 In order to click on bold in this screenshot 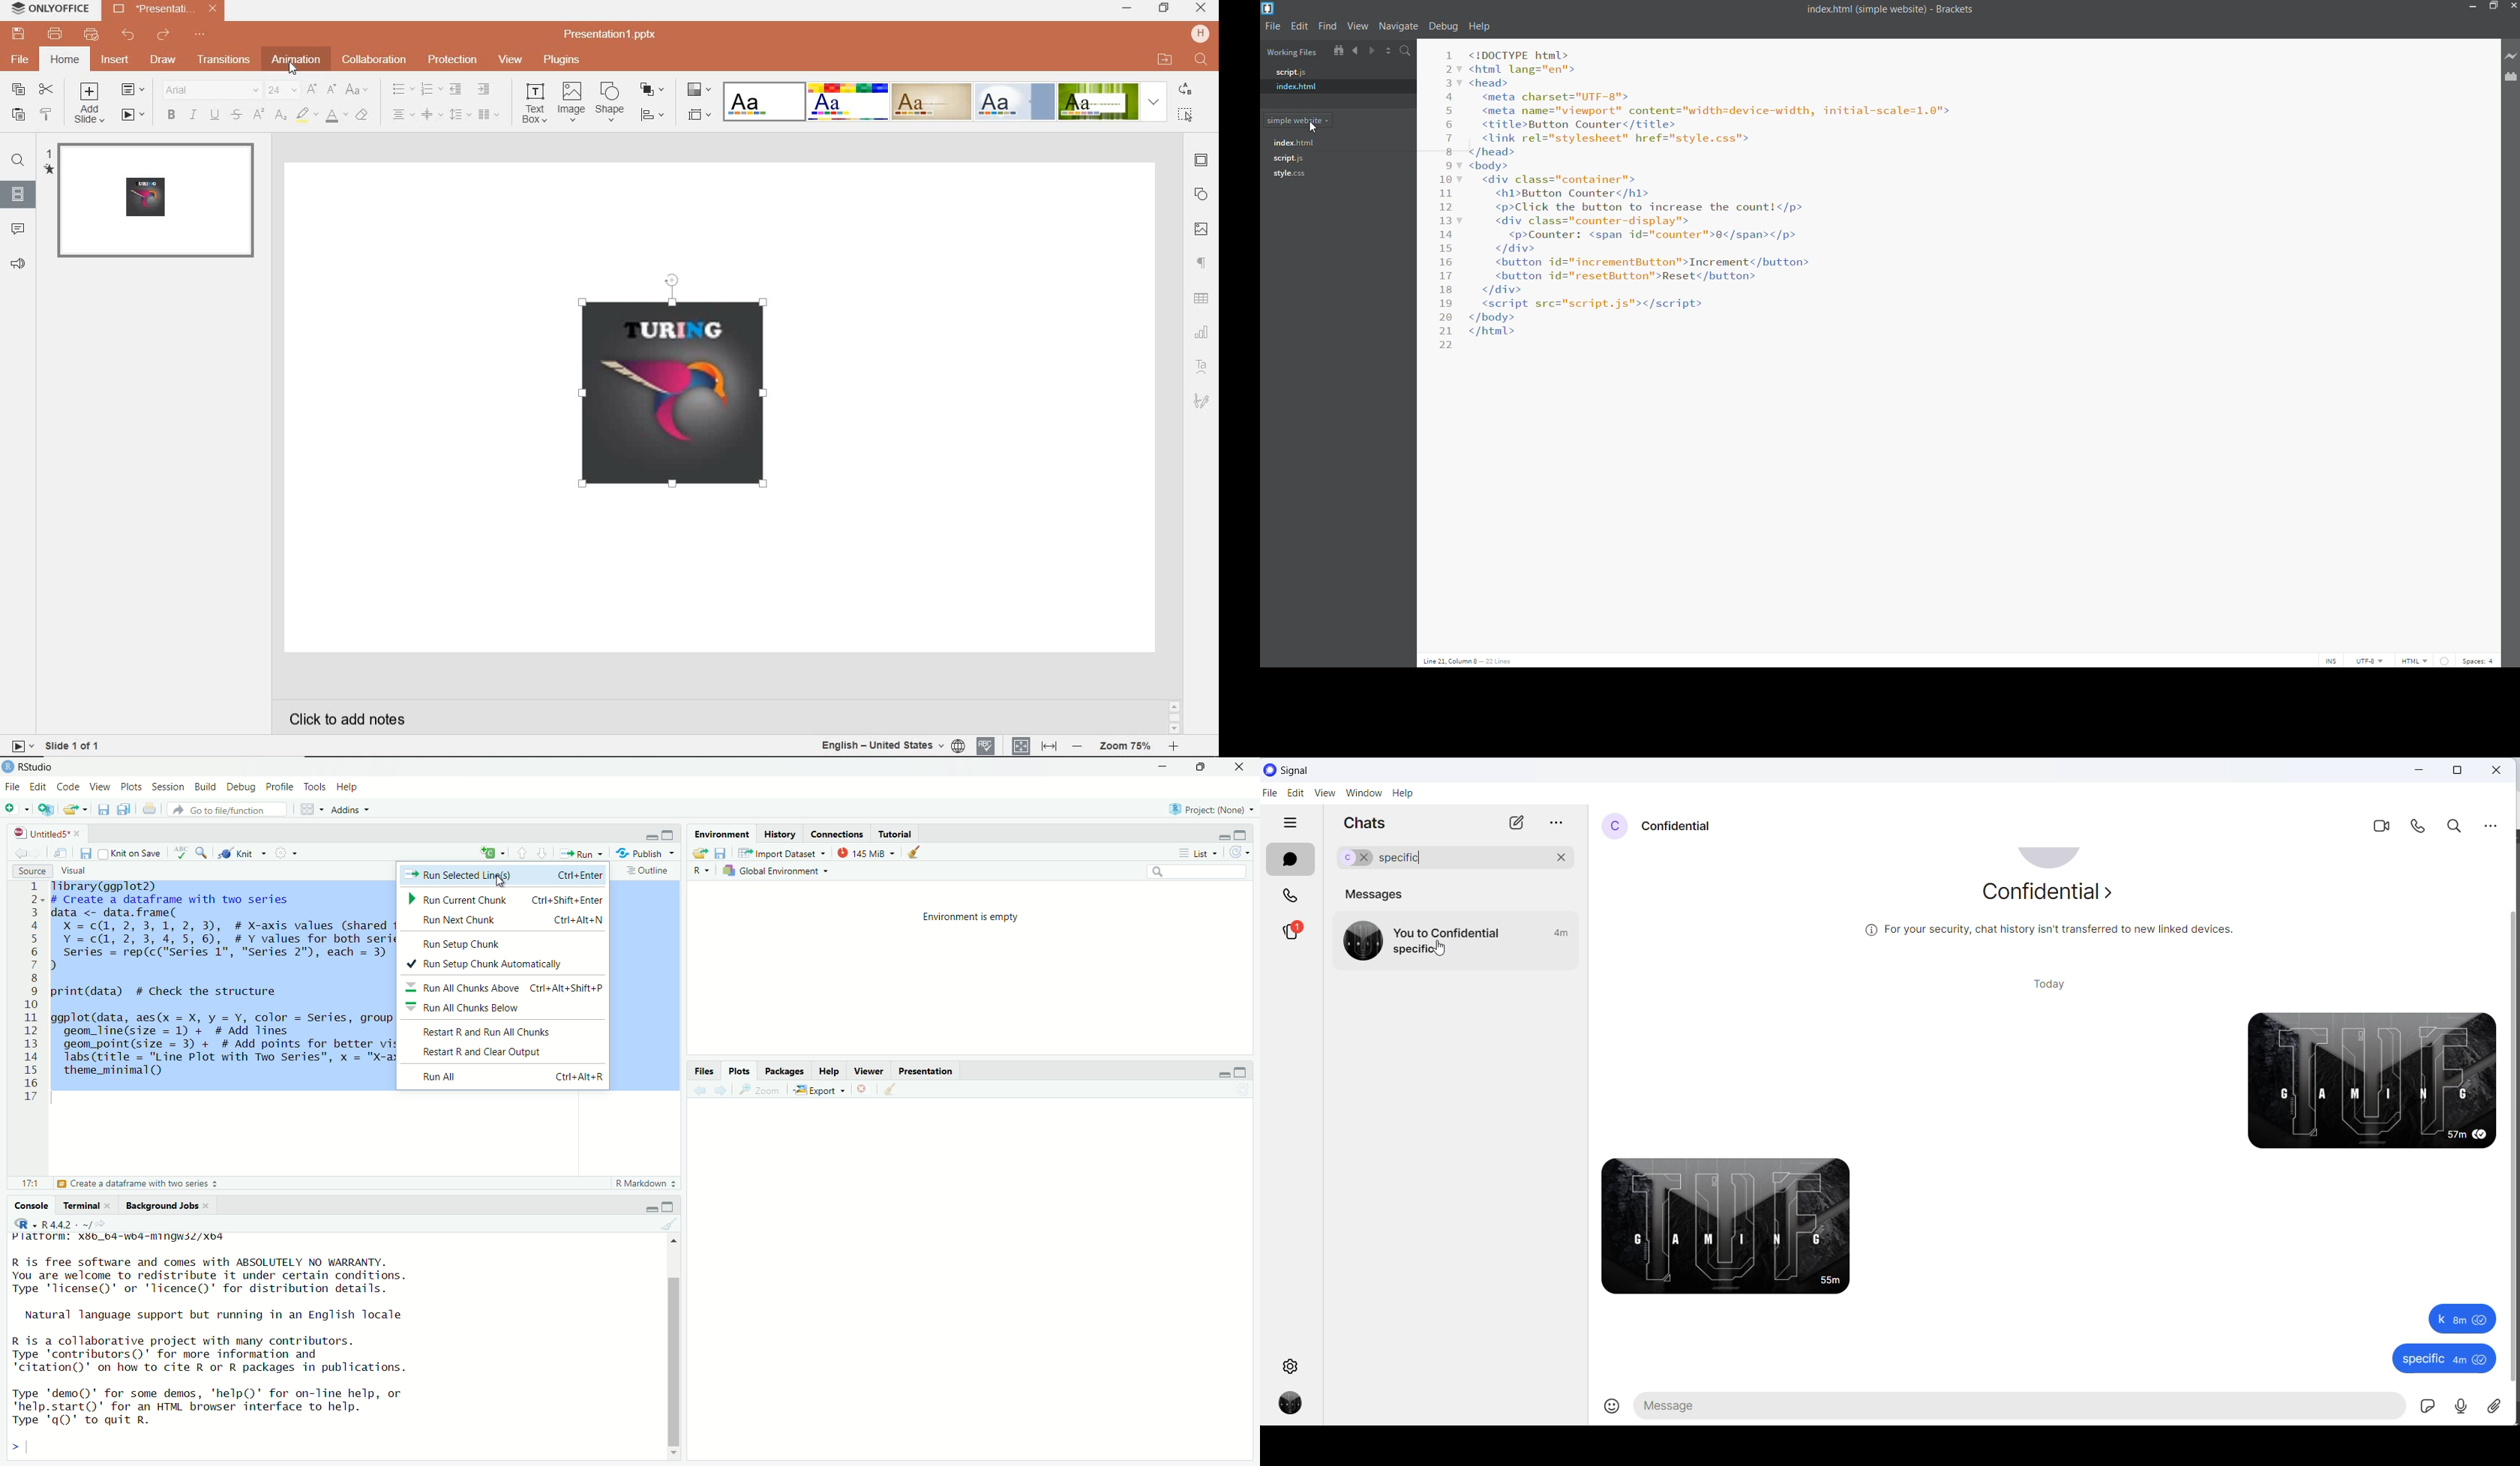, I will do `click(170, 116)`.